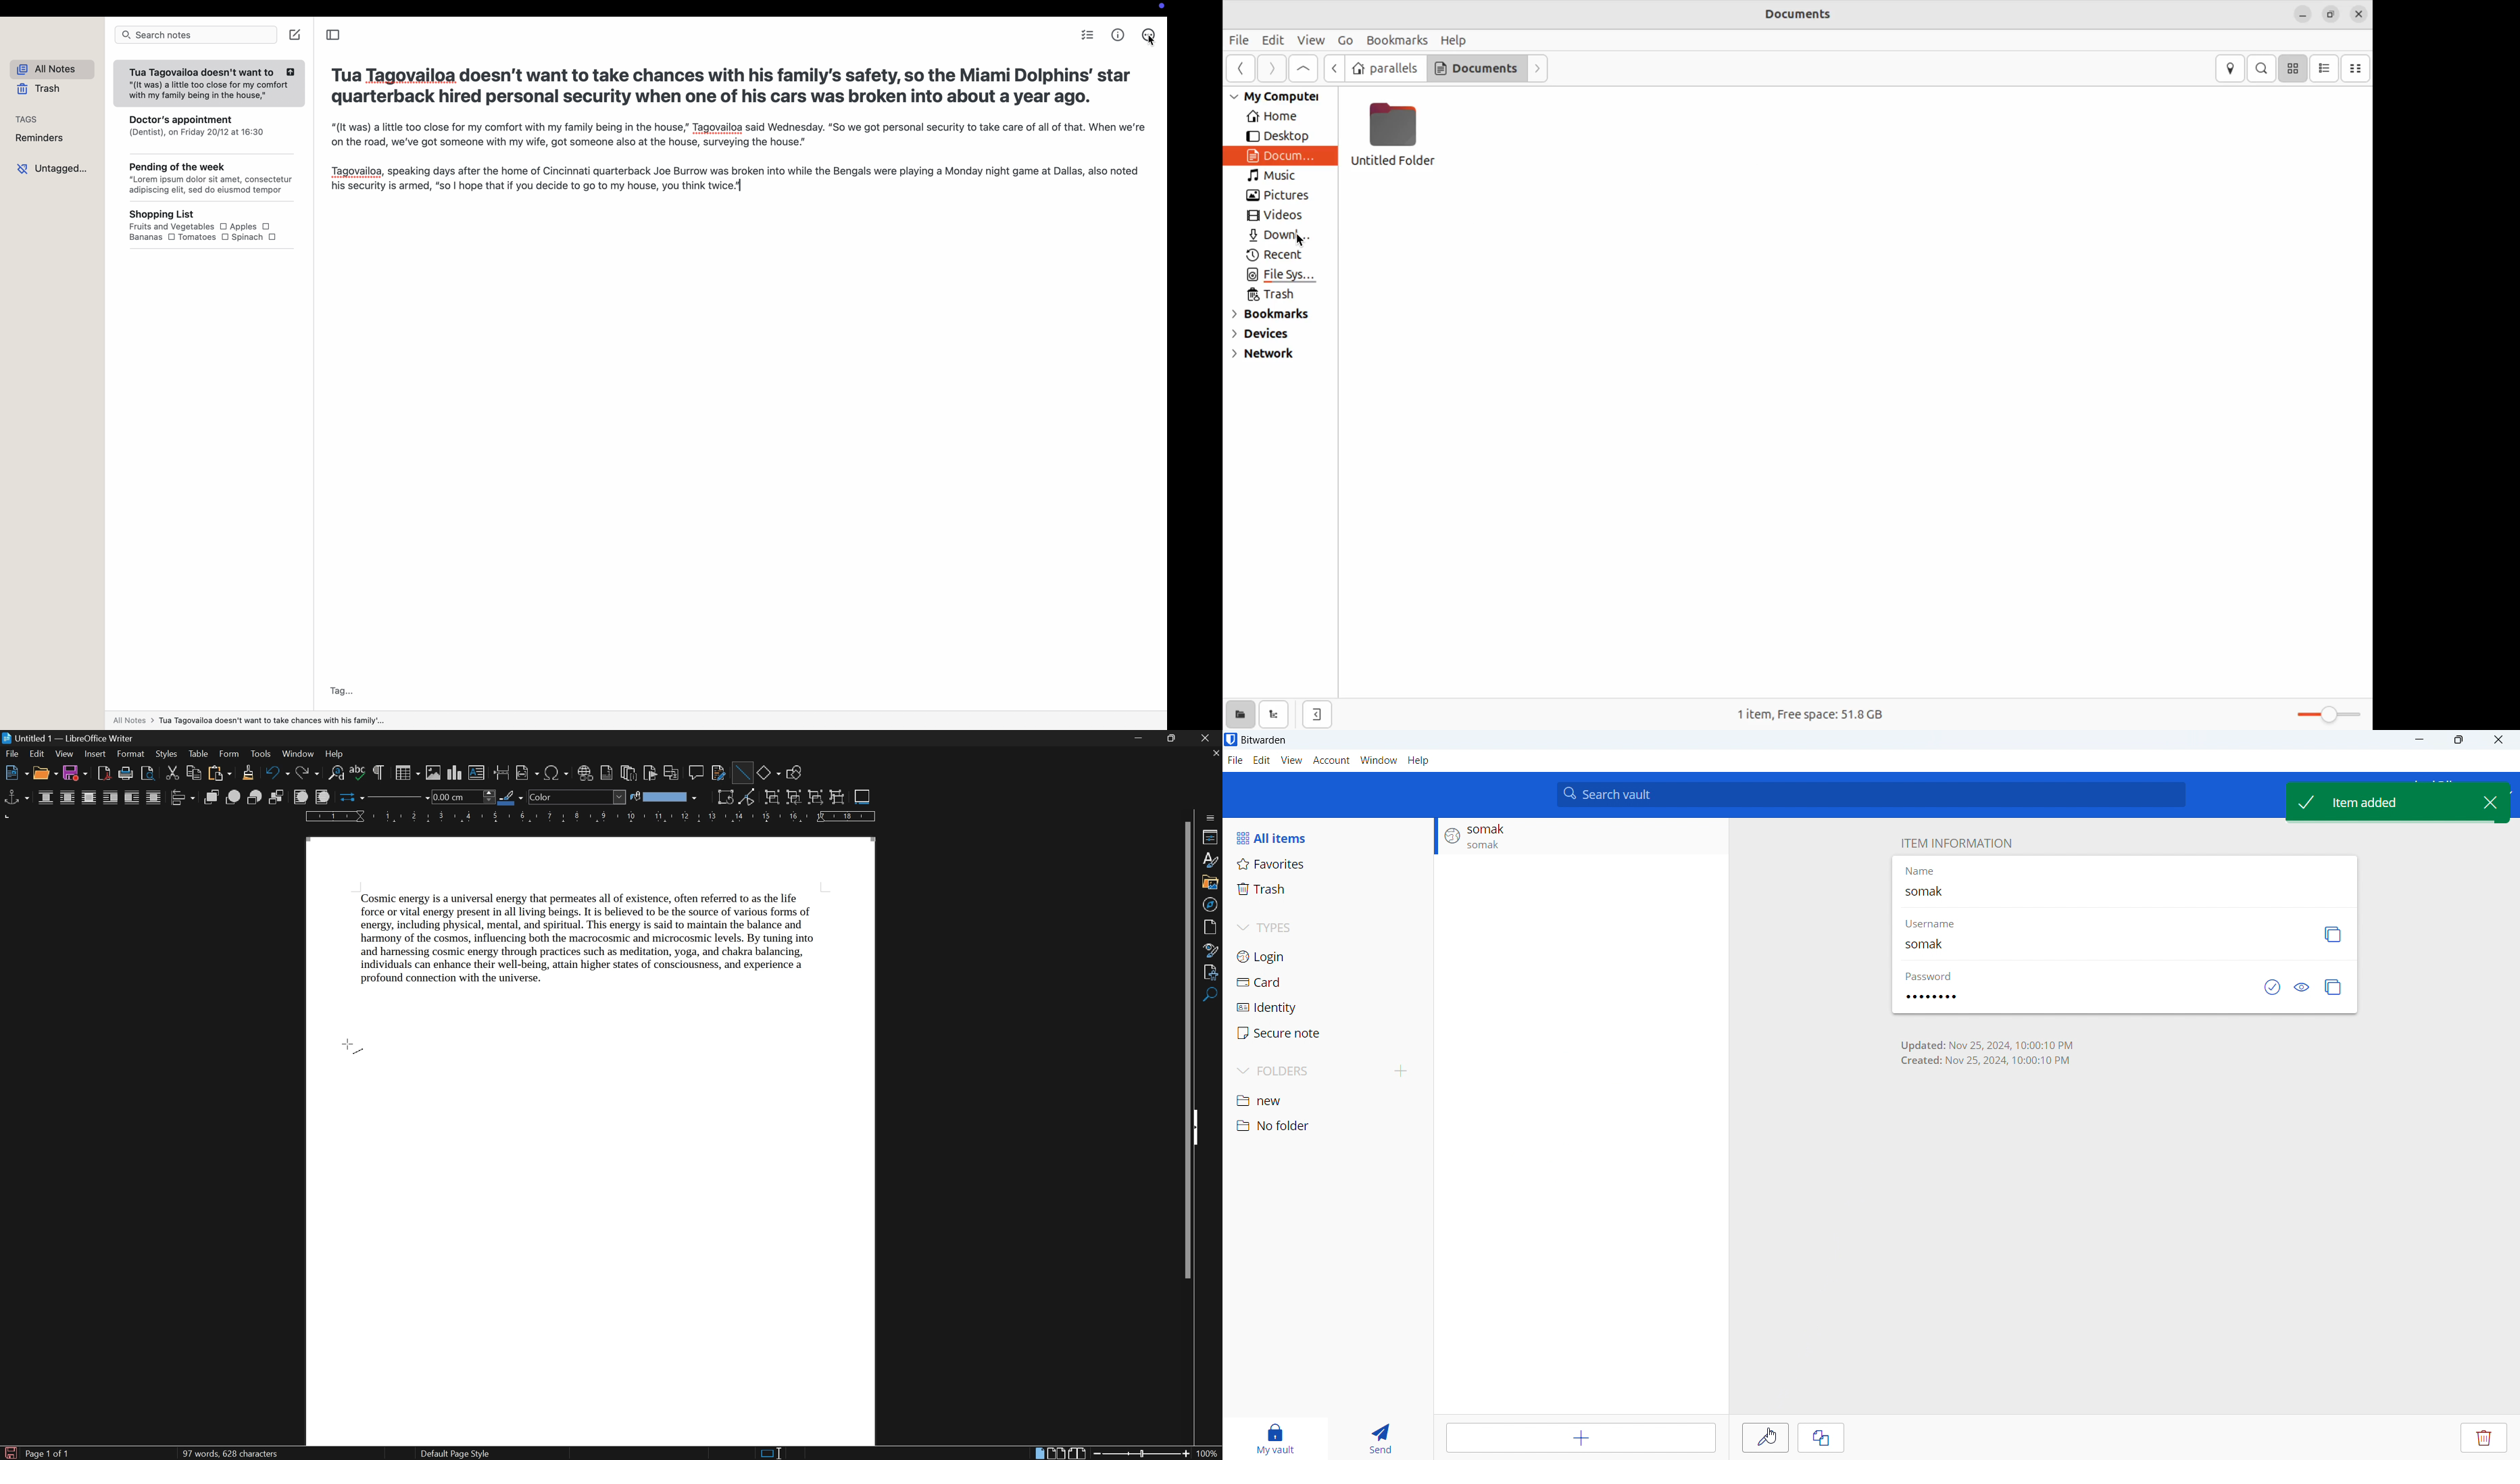  What do you see at coordinates (462, 796) in the screenshot?
I see `line thickness` at bounding box center [462, 796].